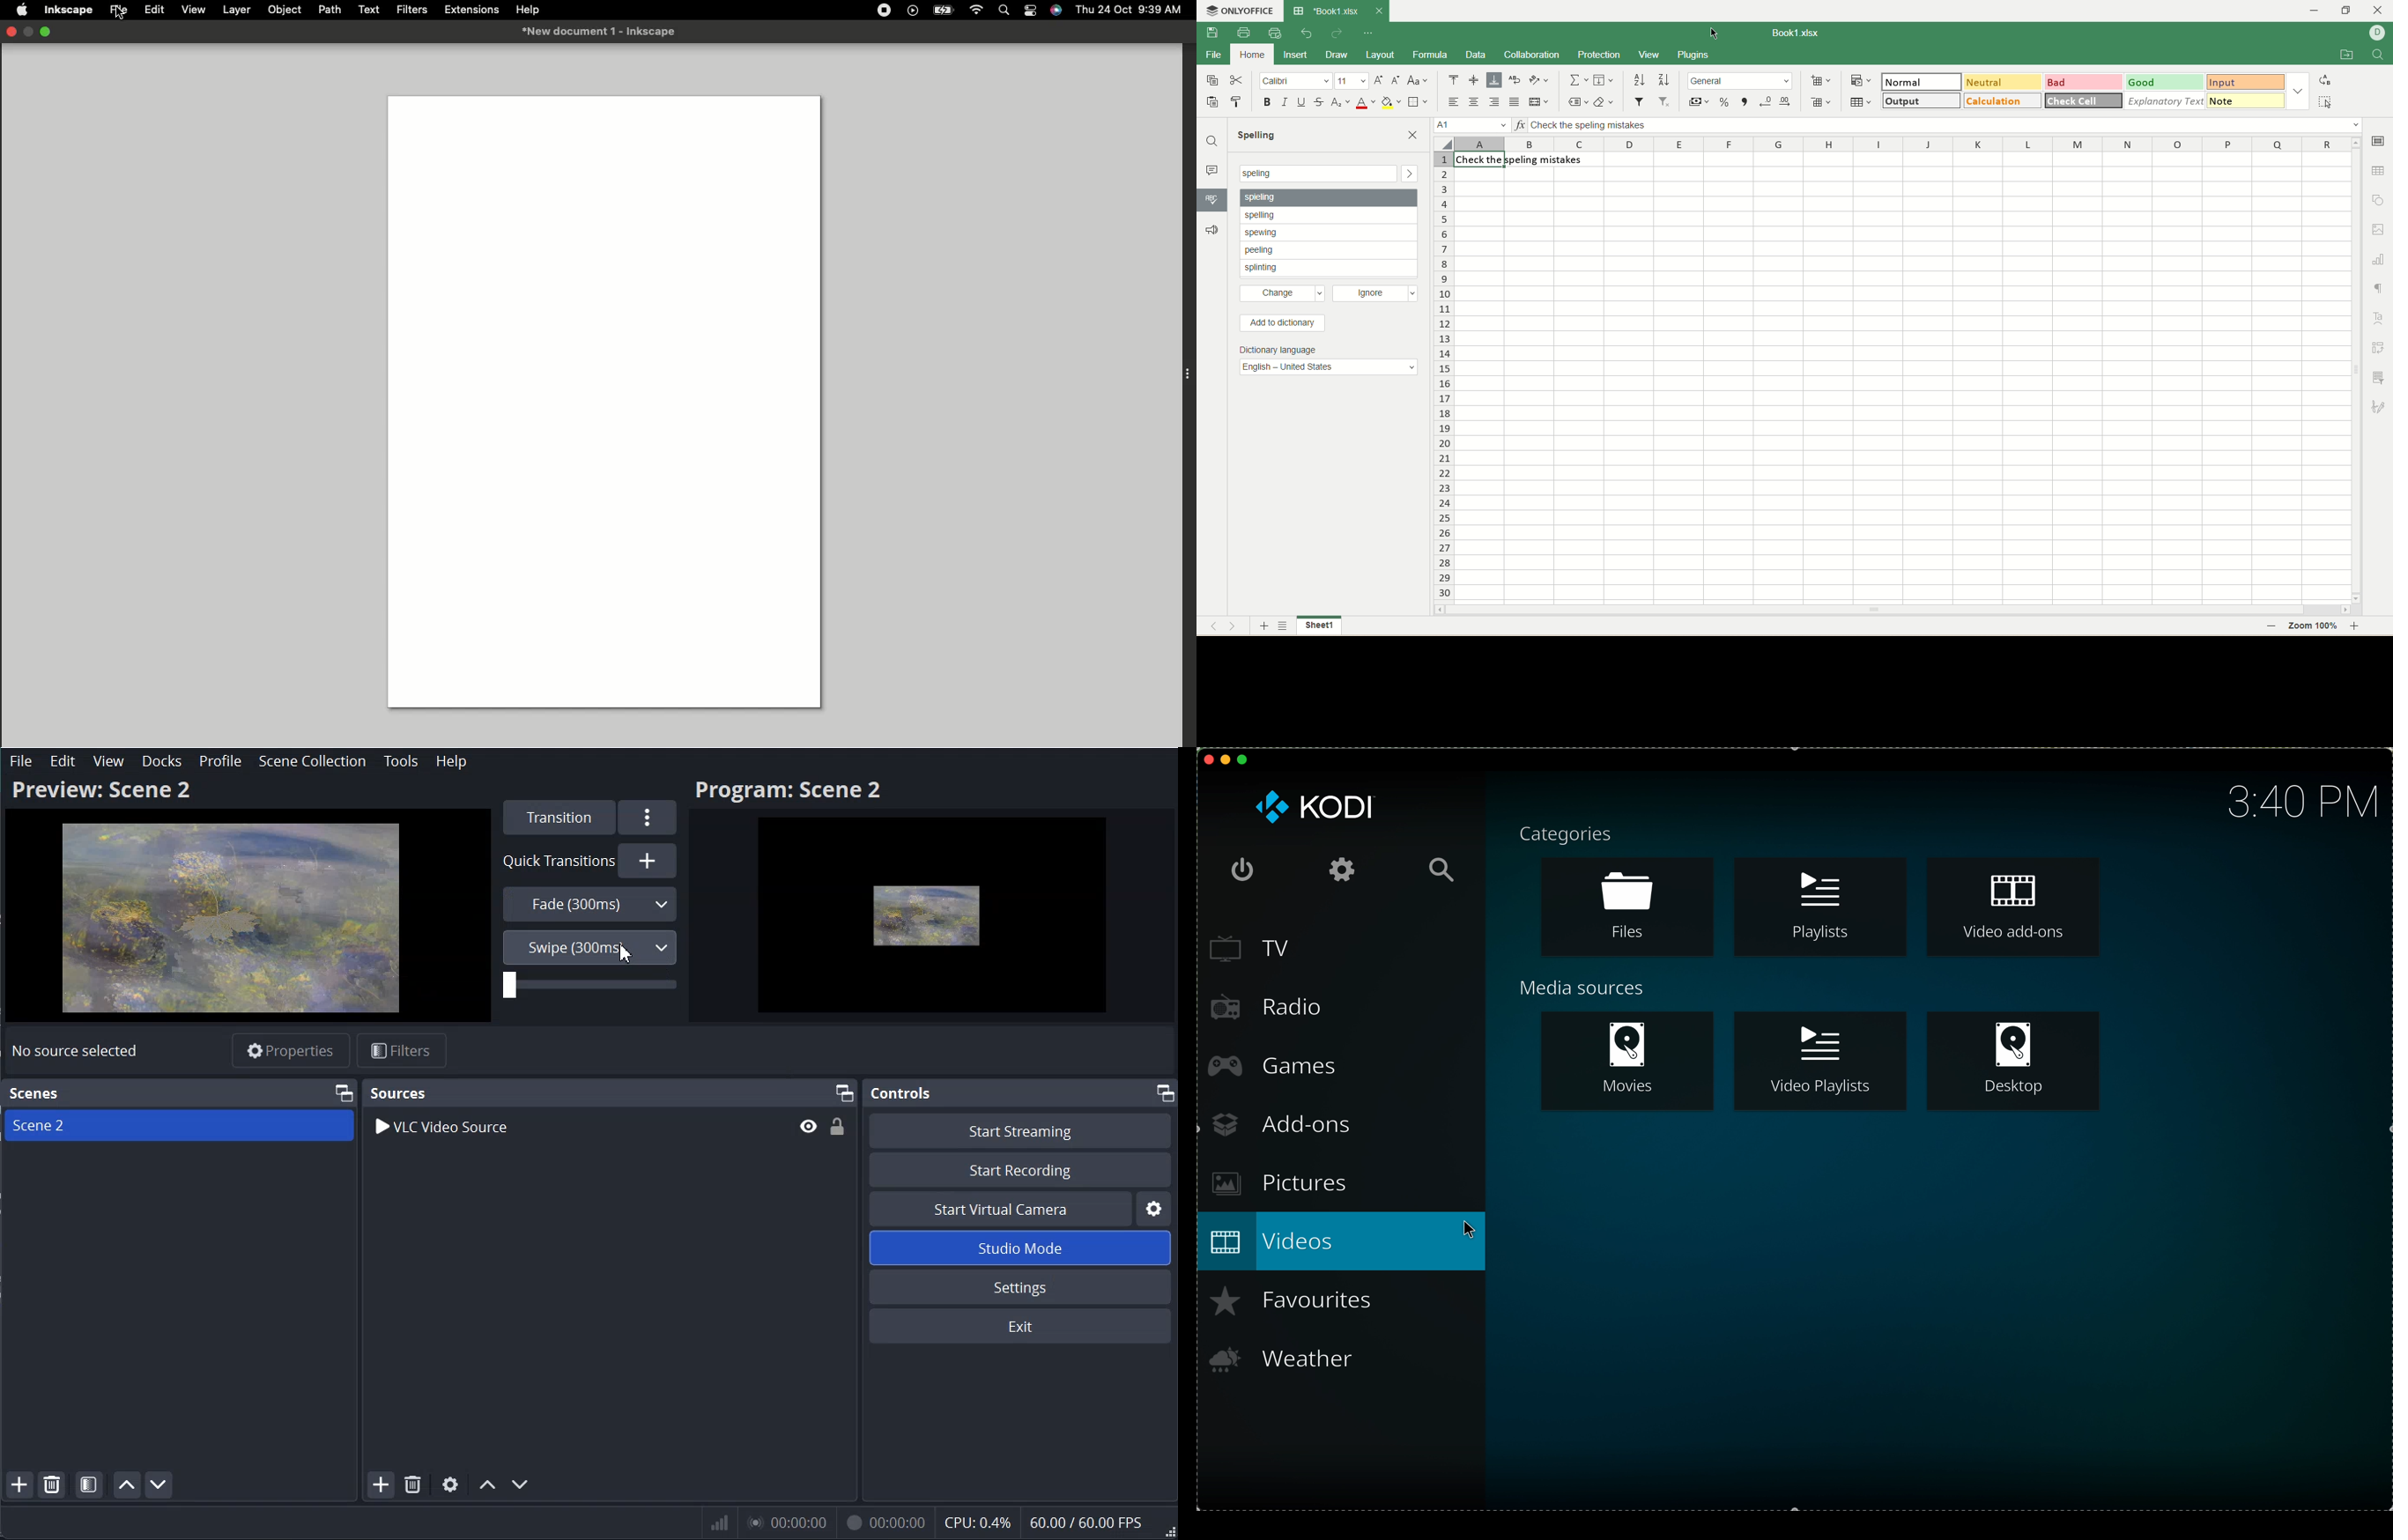  What do you see at coordinates (290, 1049) in the screenshot?
I see `Properties` at bounding box center [290, 1049].